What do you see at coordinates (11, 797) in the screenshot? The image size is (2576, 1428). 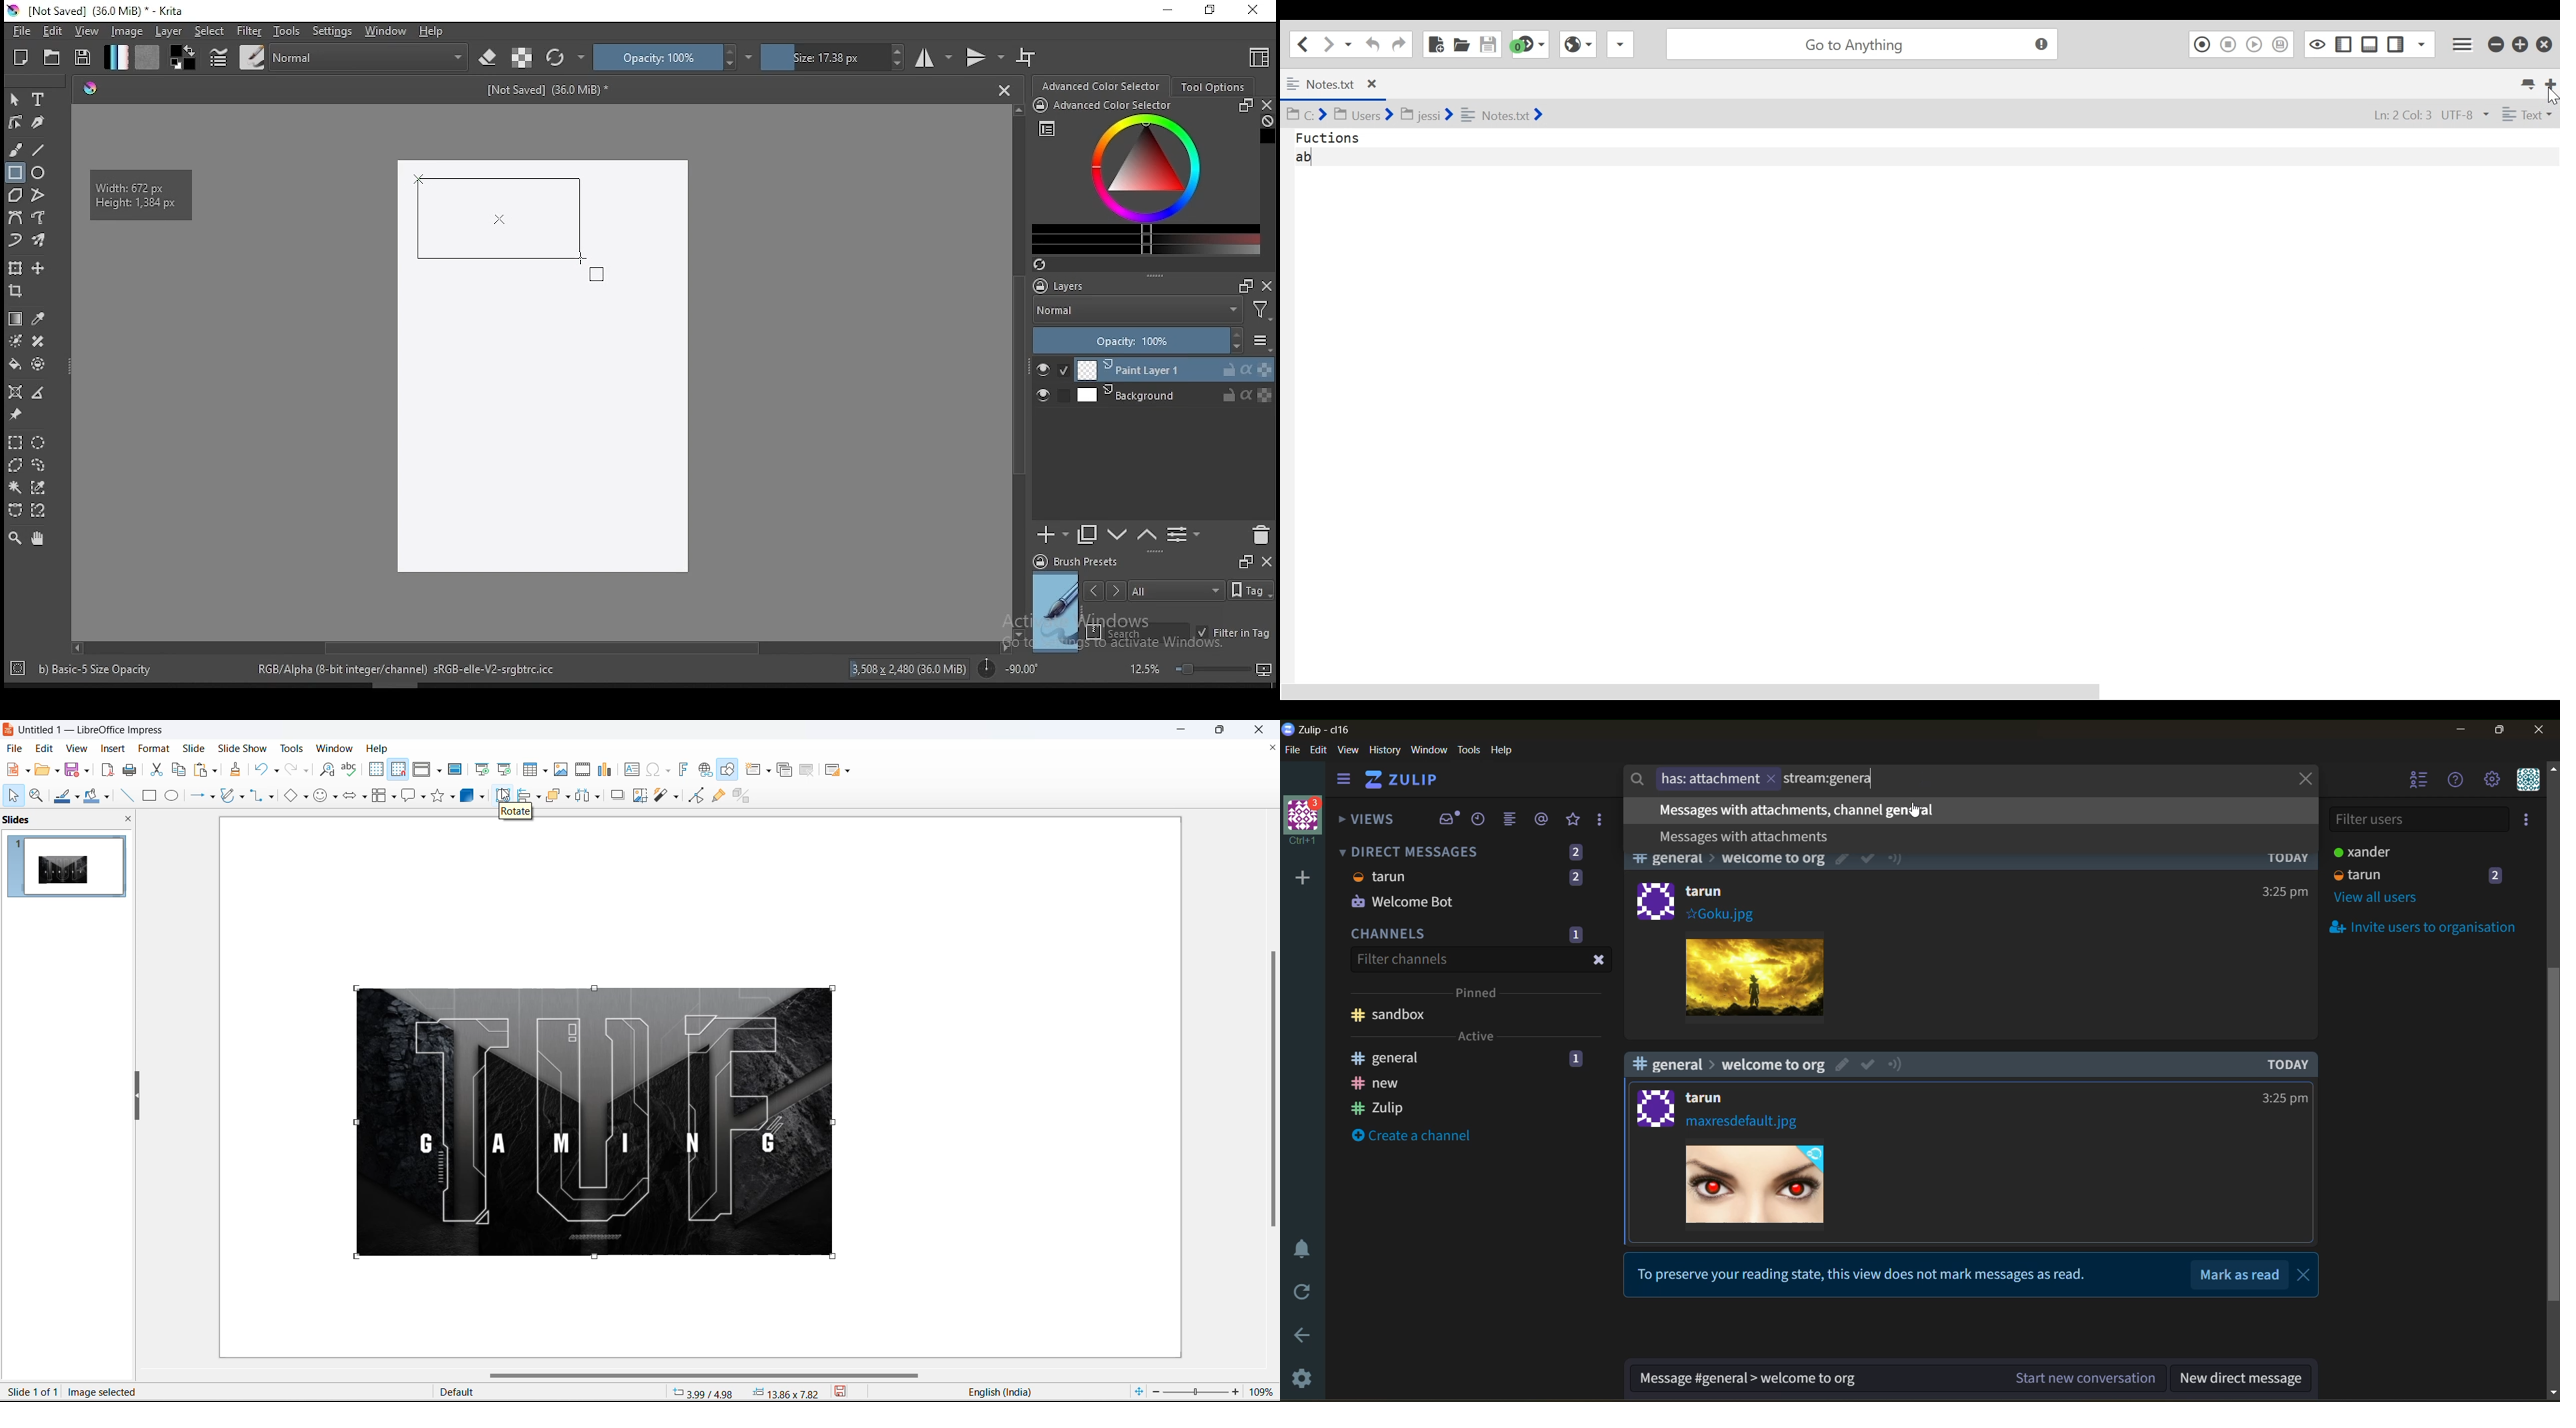 I see `select` at bounding box center [11, 797].